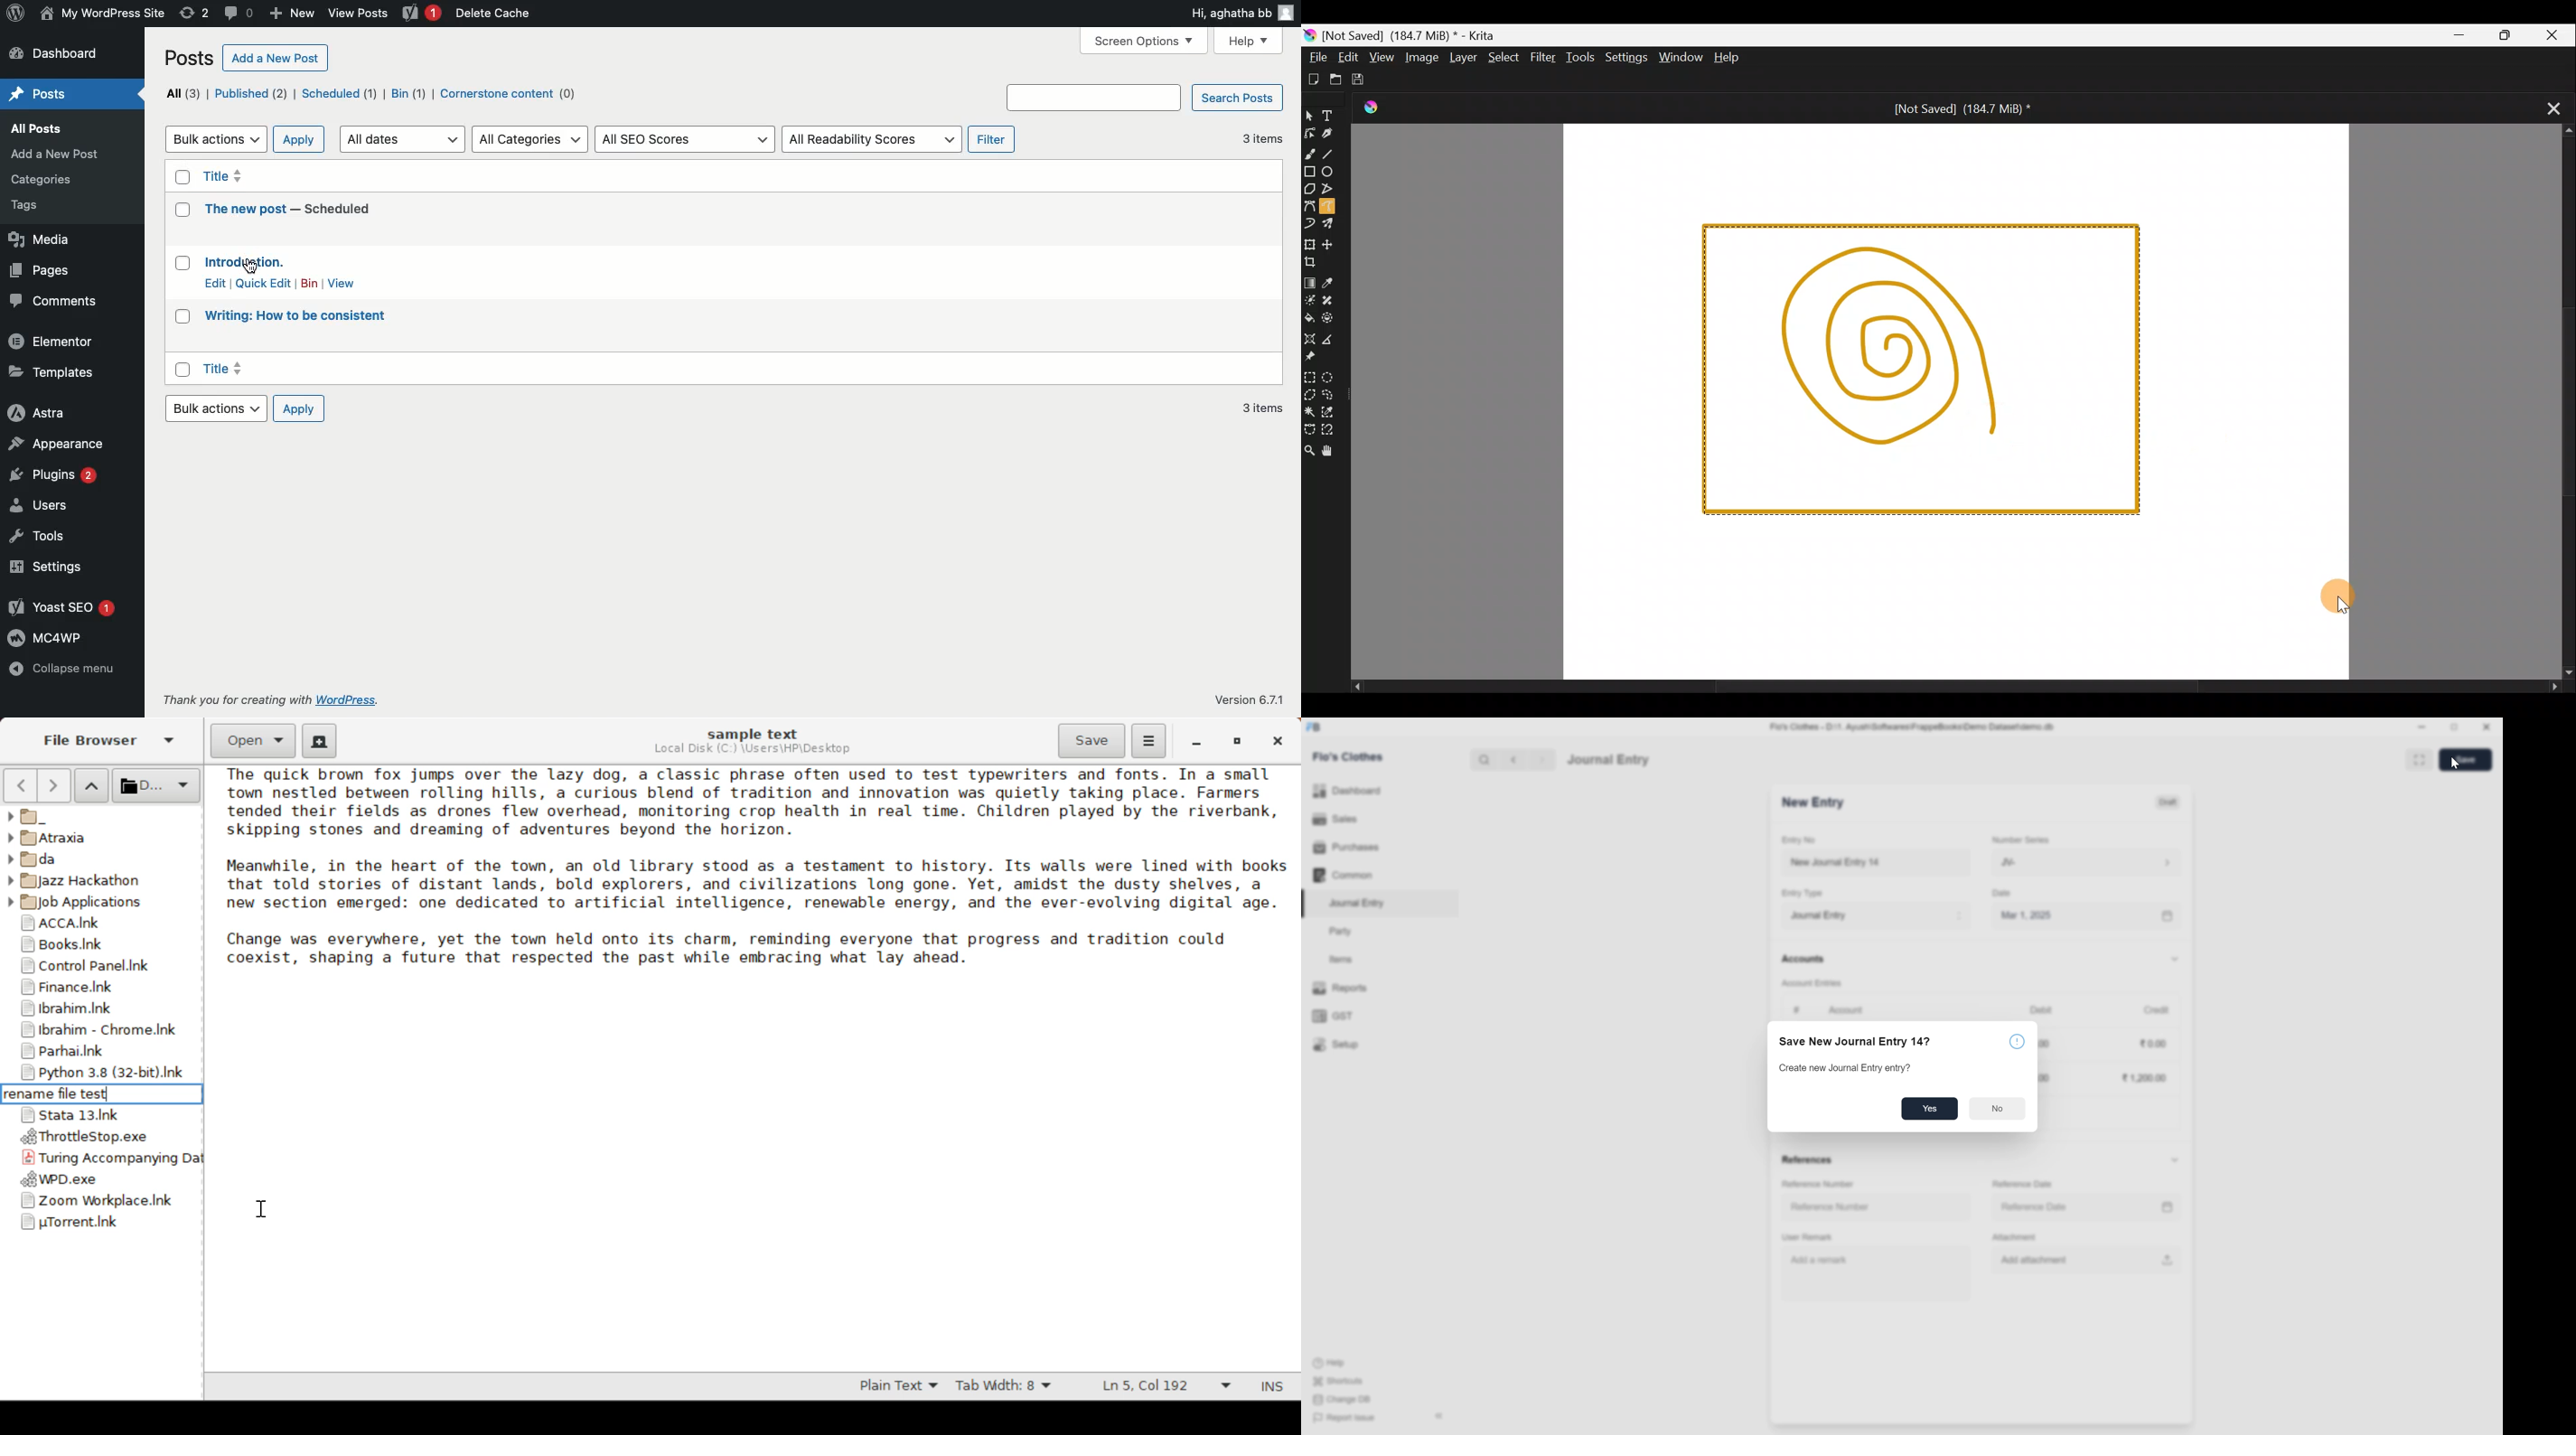 This screenshot has height=1456, width=2576. What do you see at coordinates (2165, 1260) in the screenshot?
I see `upload` at bounding box center [2165, 1260].